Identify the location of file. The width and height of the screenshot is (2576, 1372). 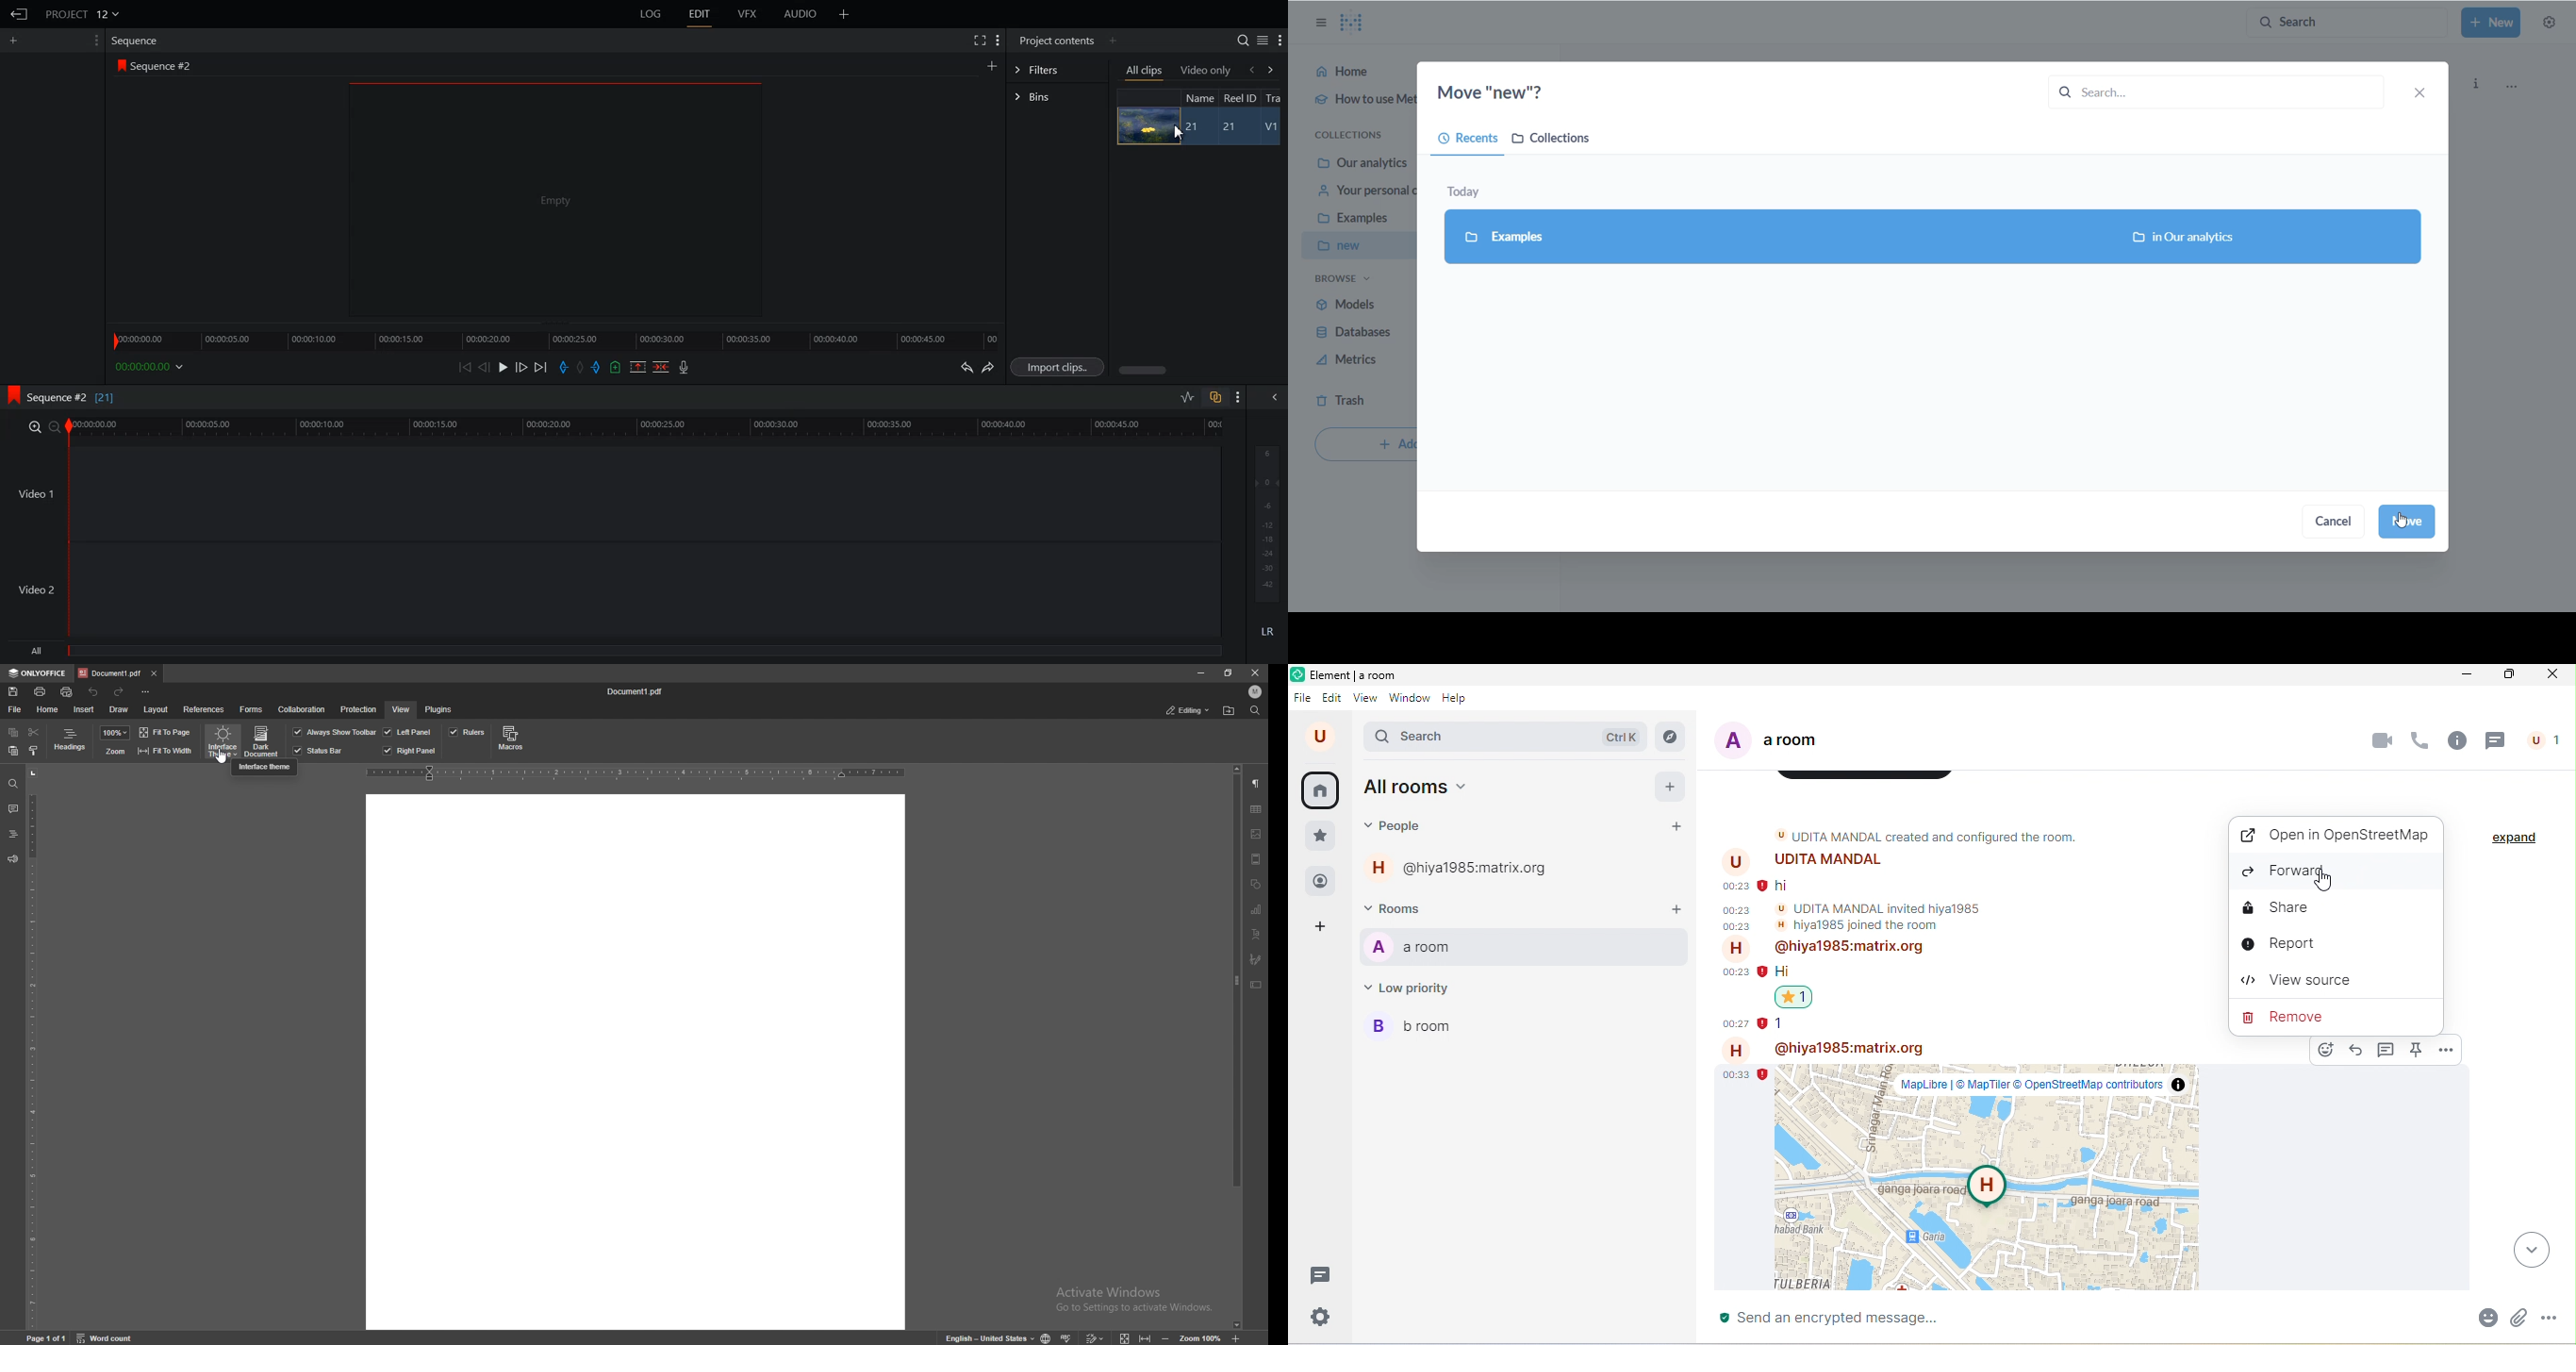
(1303, 698).